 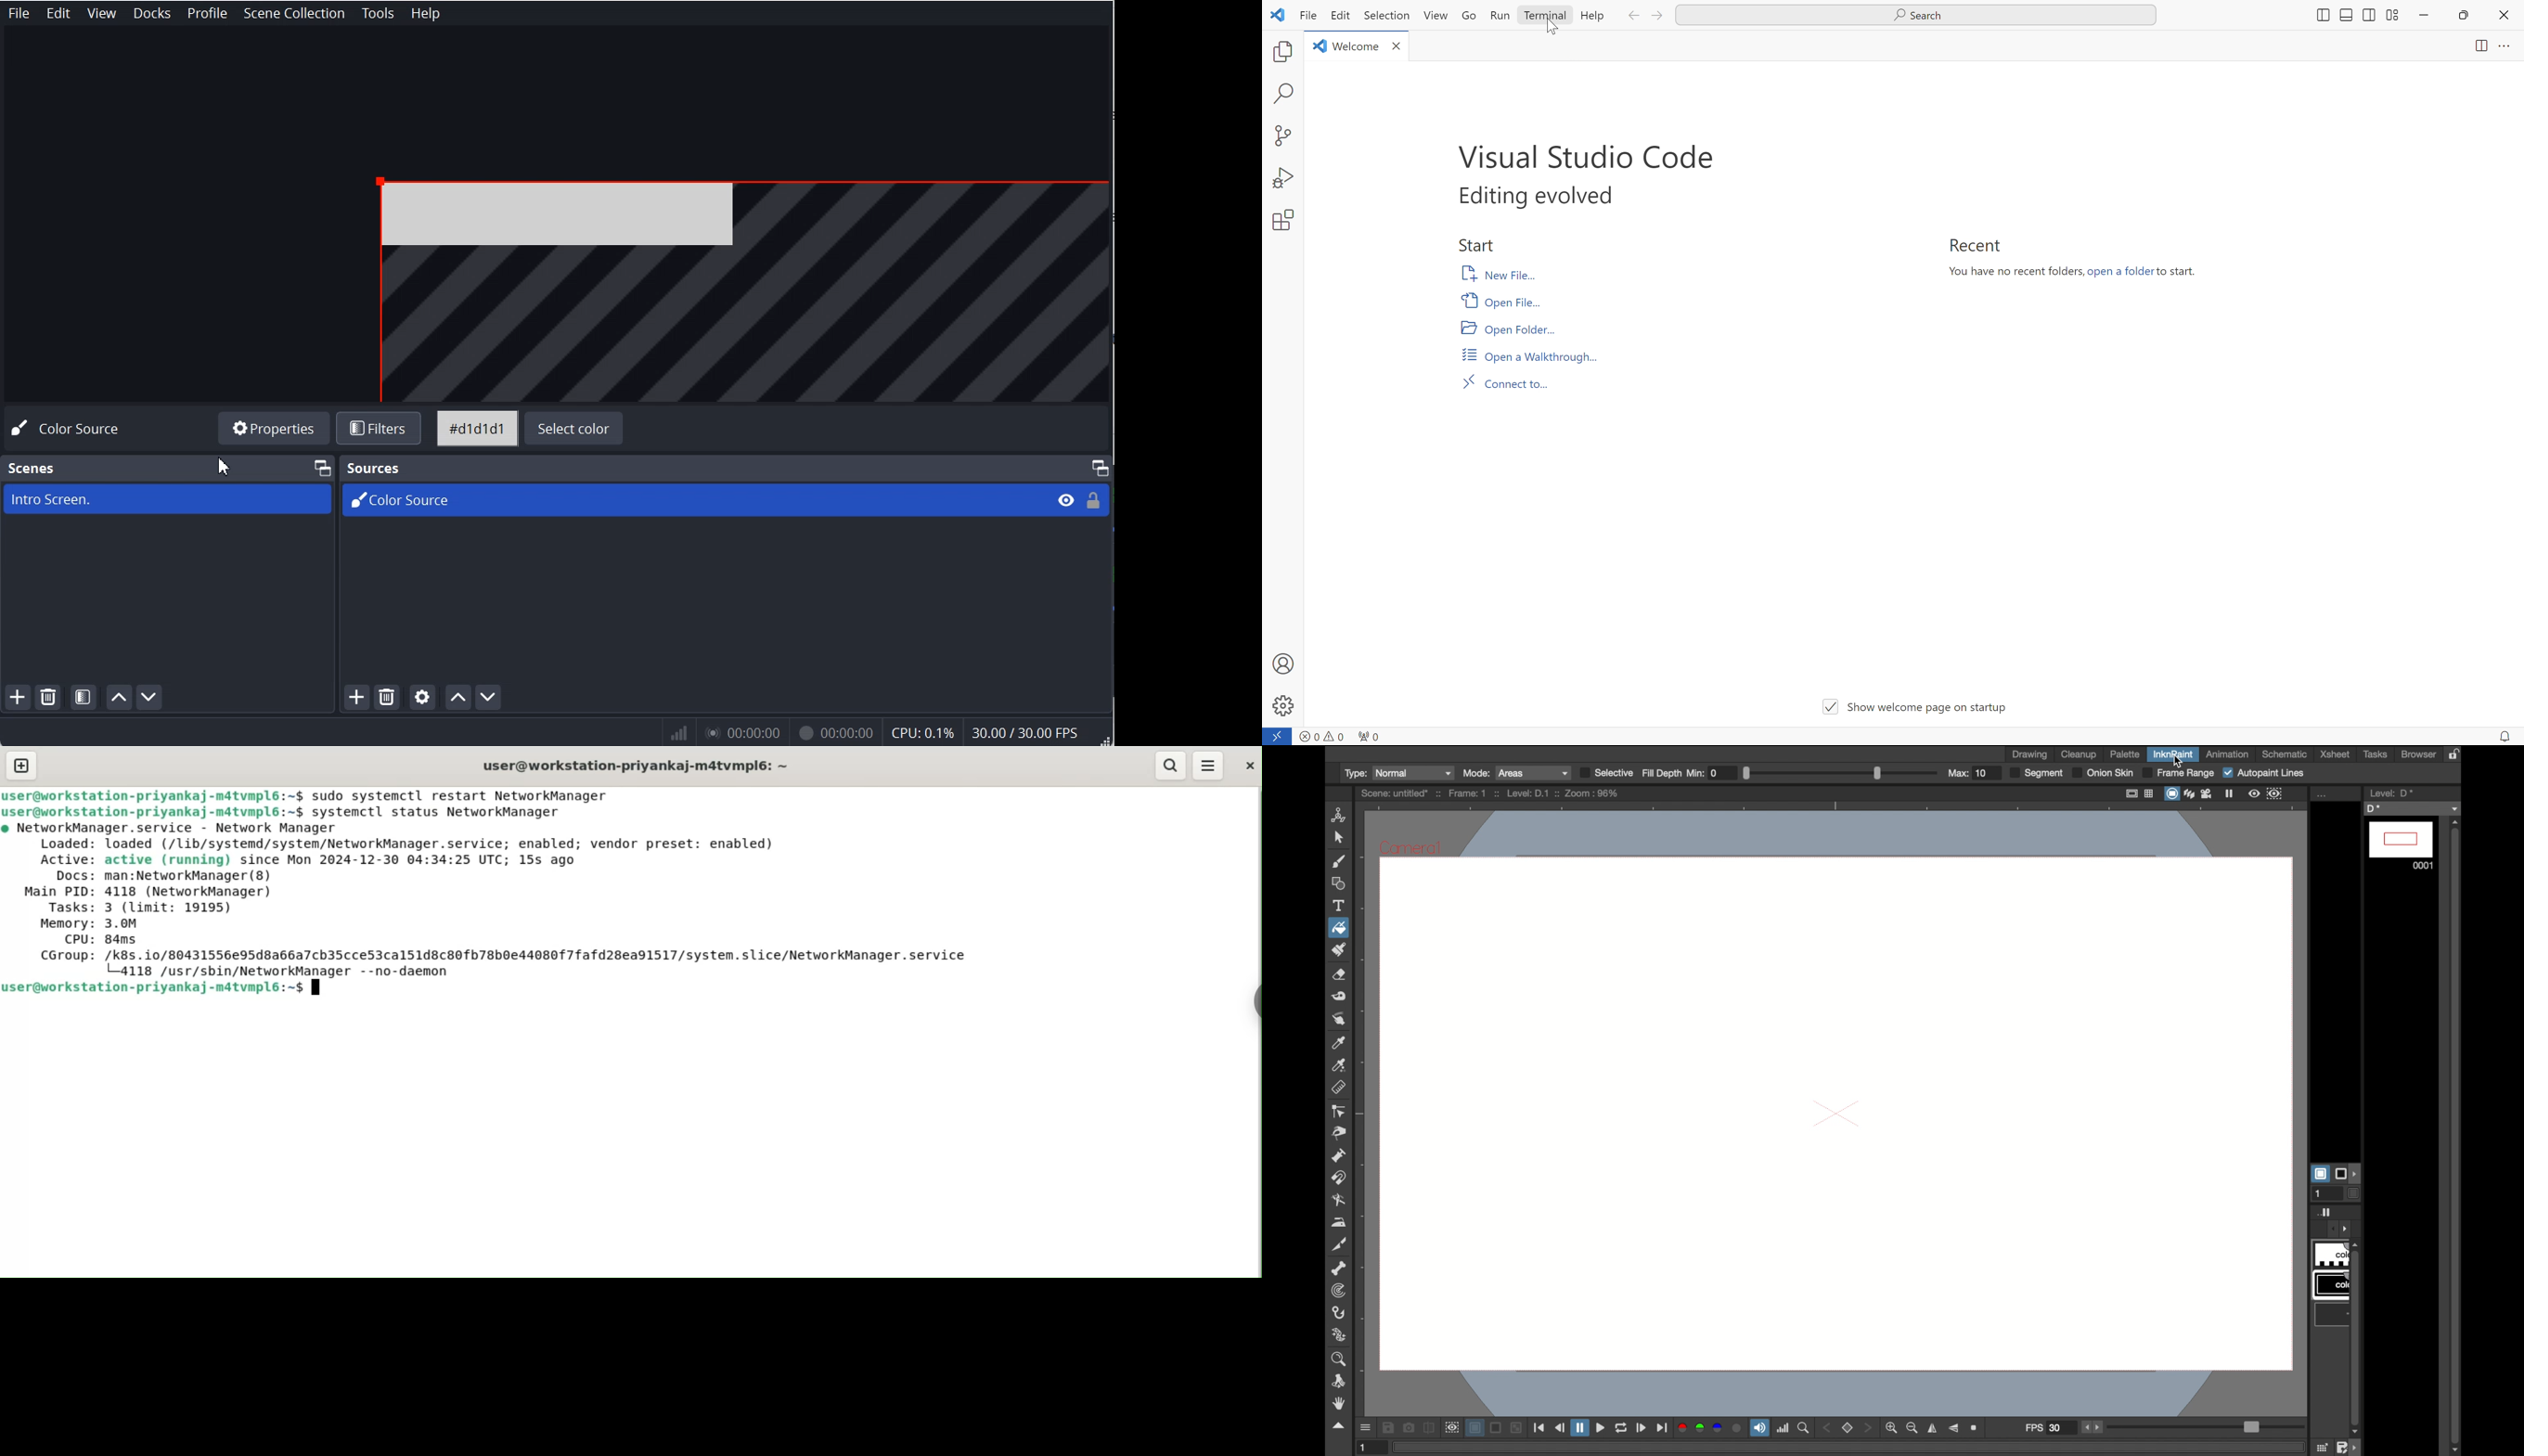 I want to click on cursor, so click(x=2177, y=760).